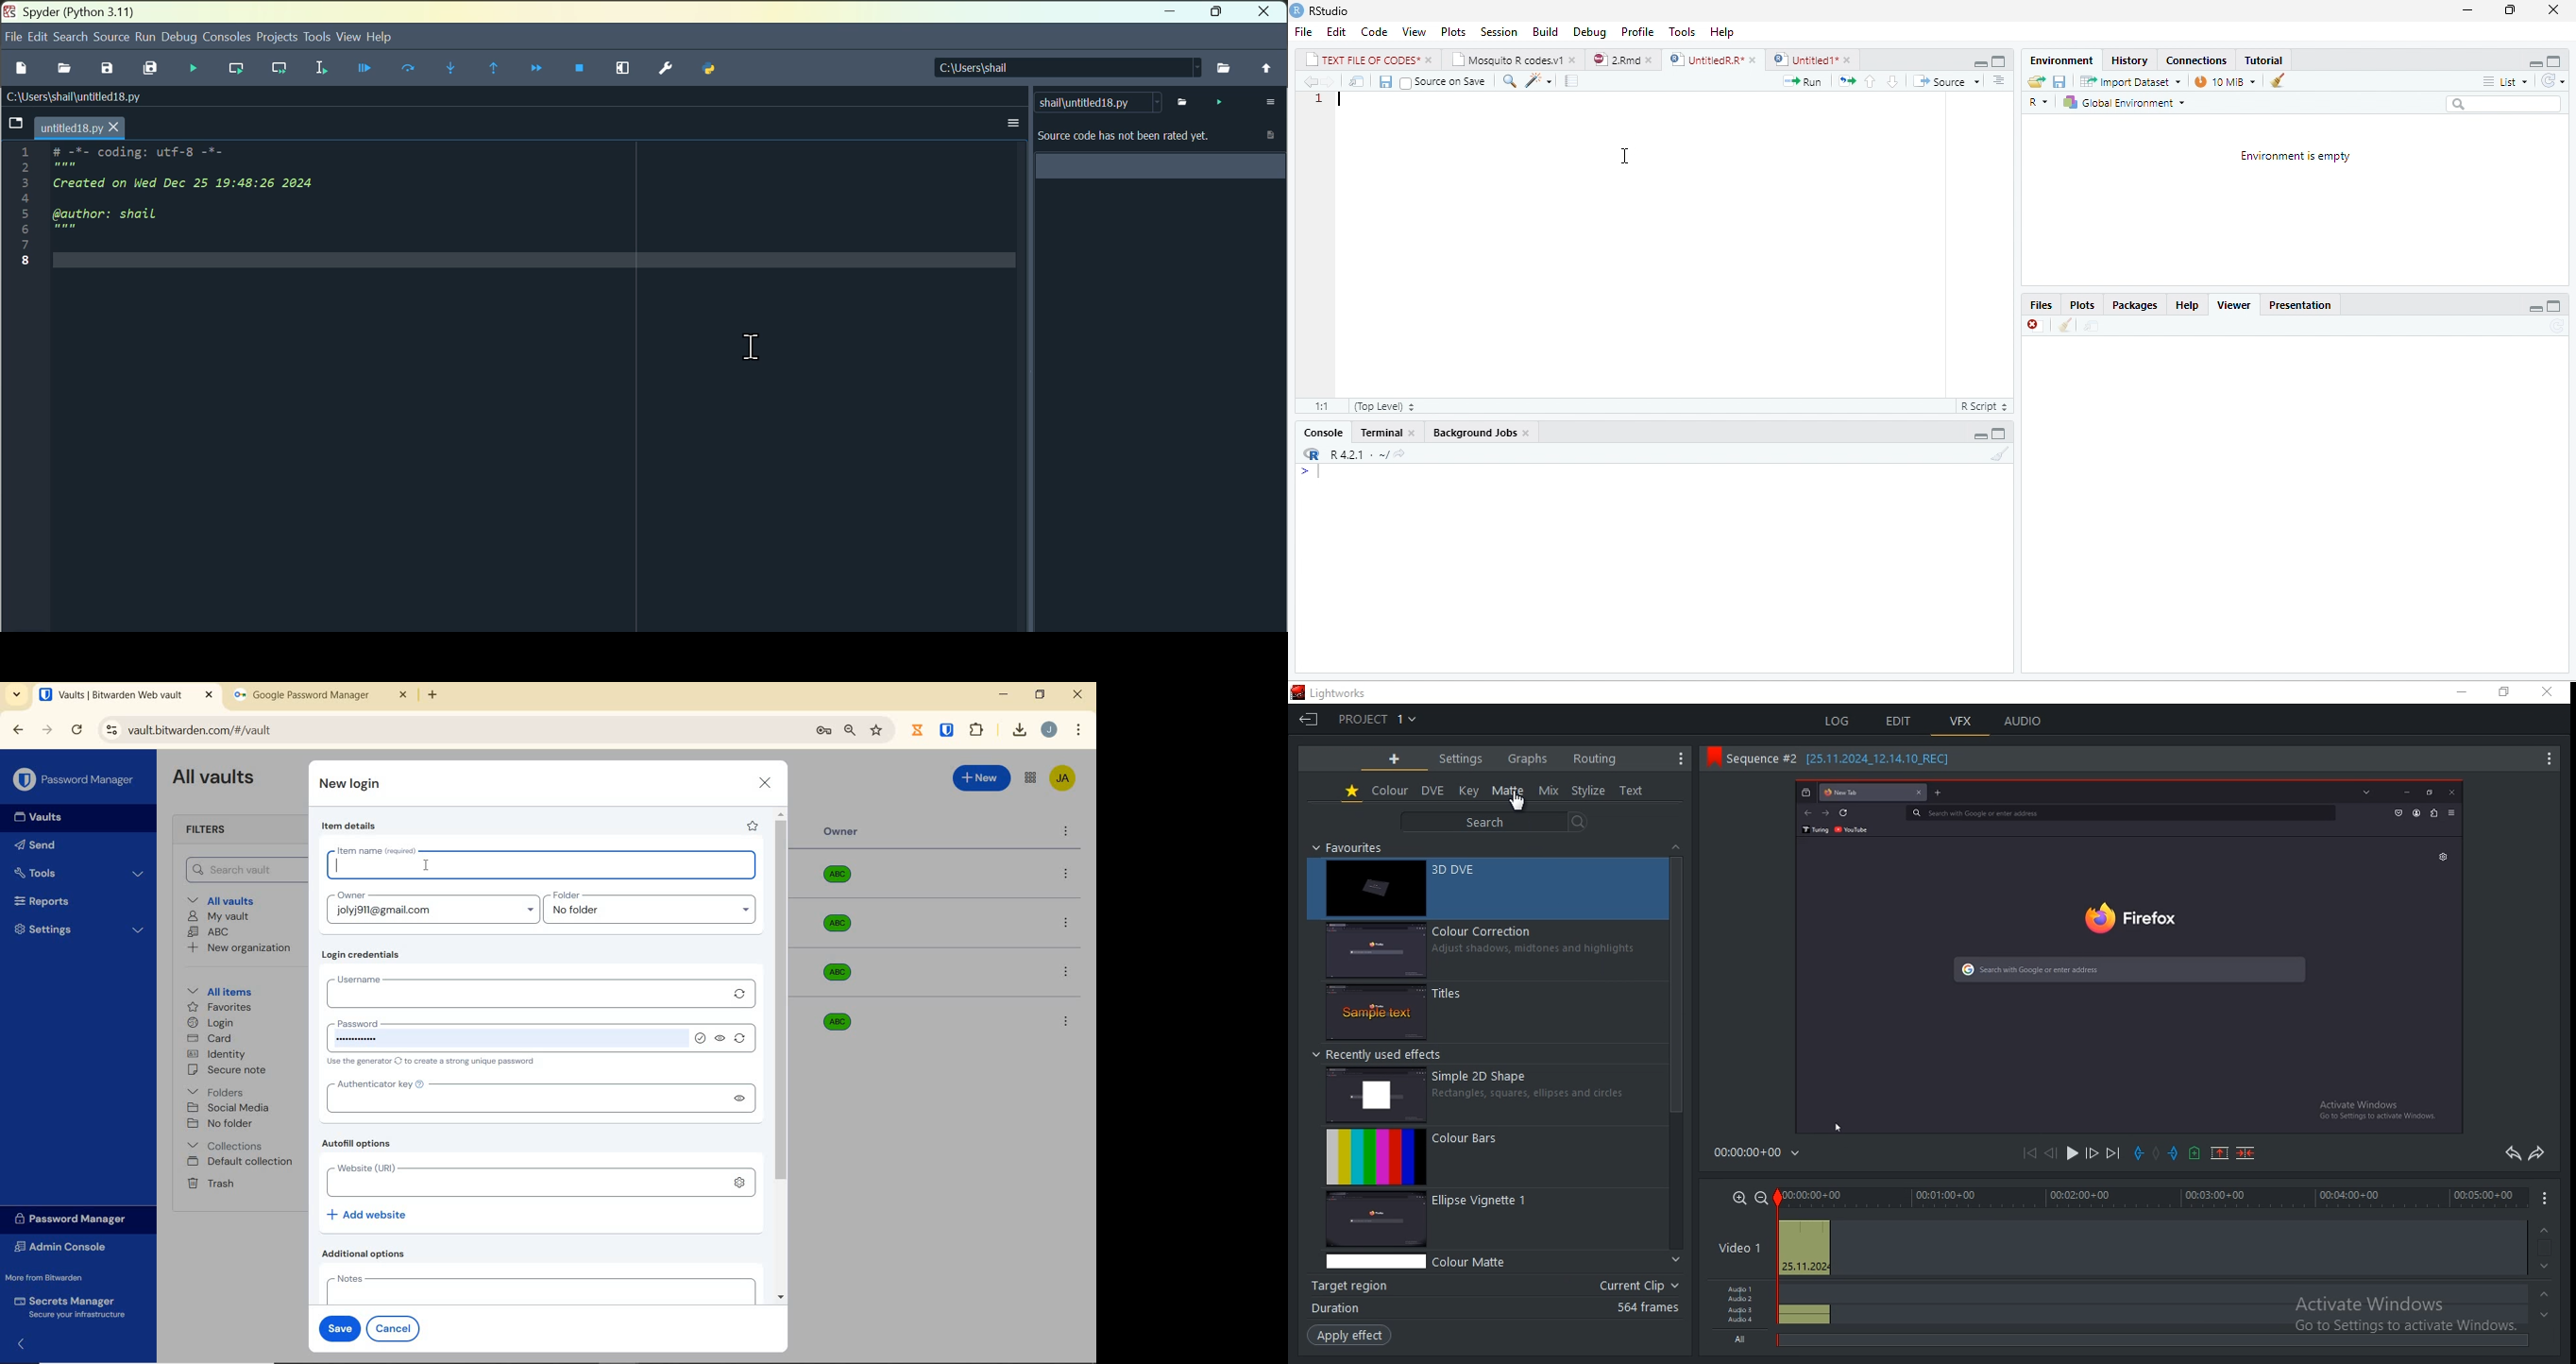  Describe the element at coordinates (1508, 80) in the screenshot. I see `find/replace` at that location.